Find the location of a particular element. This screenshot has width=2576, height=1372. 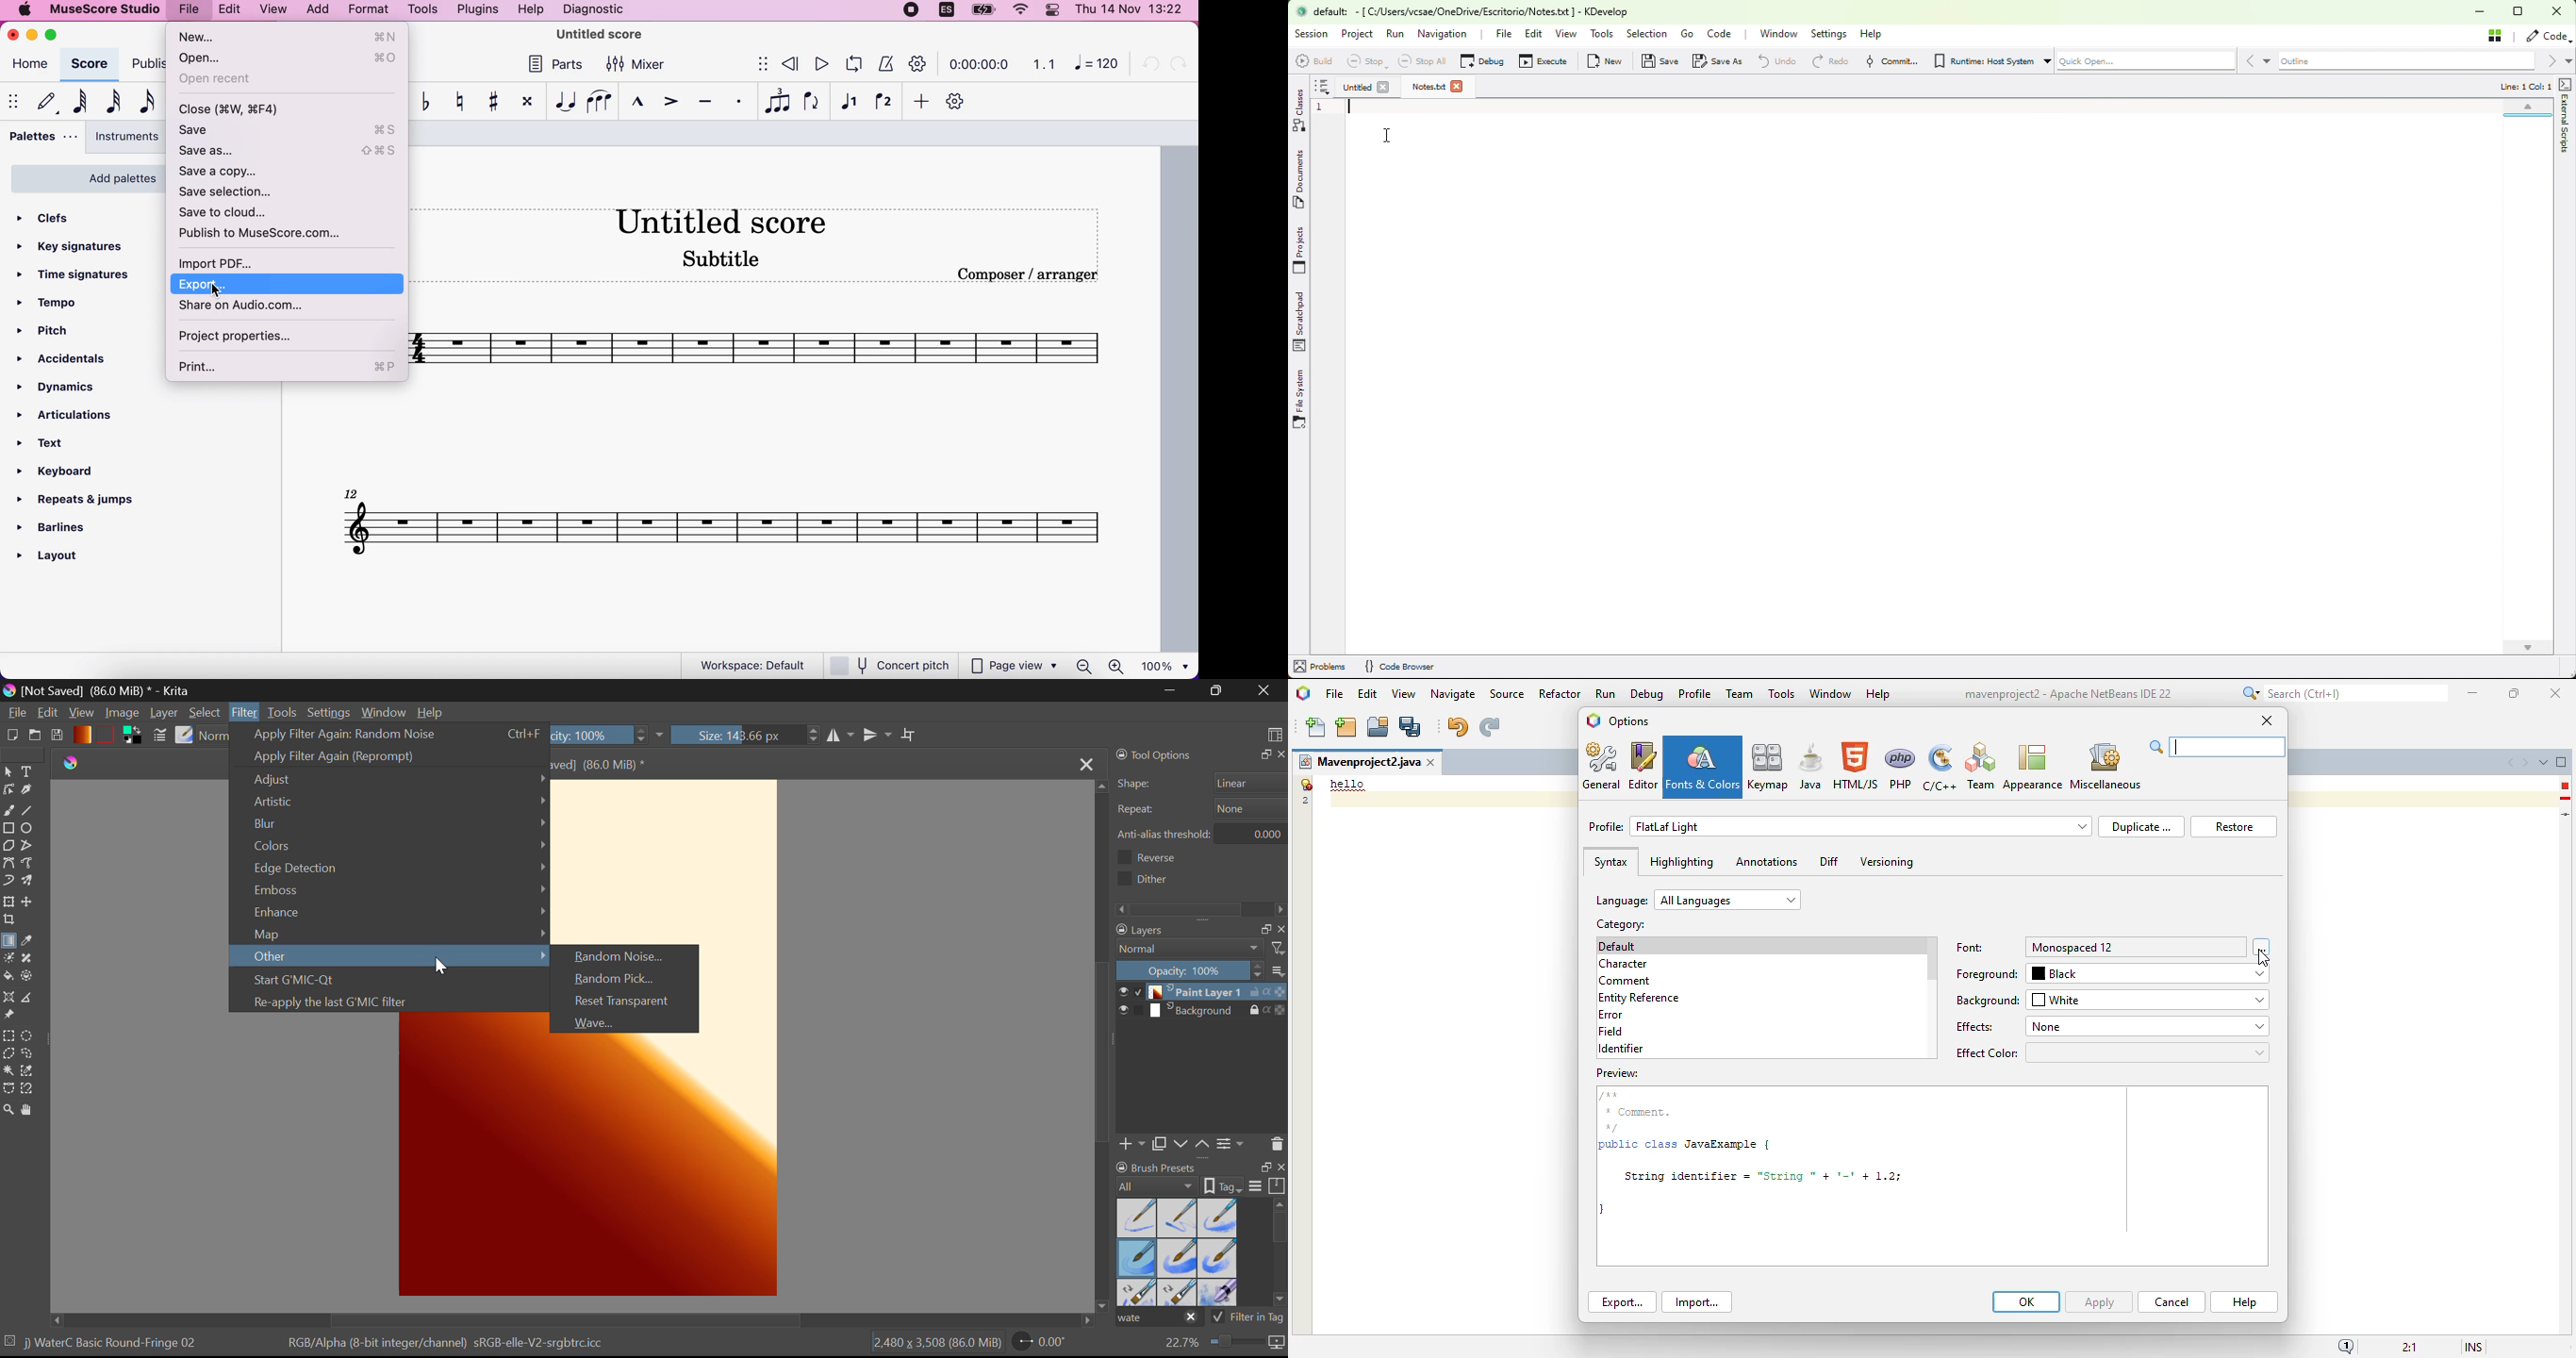

voice 2 is located at coordinates (882, 103).